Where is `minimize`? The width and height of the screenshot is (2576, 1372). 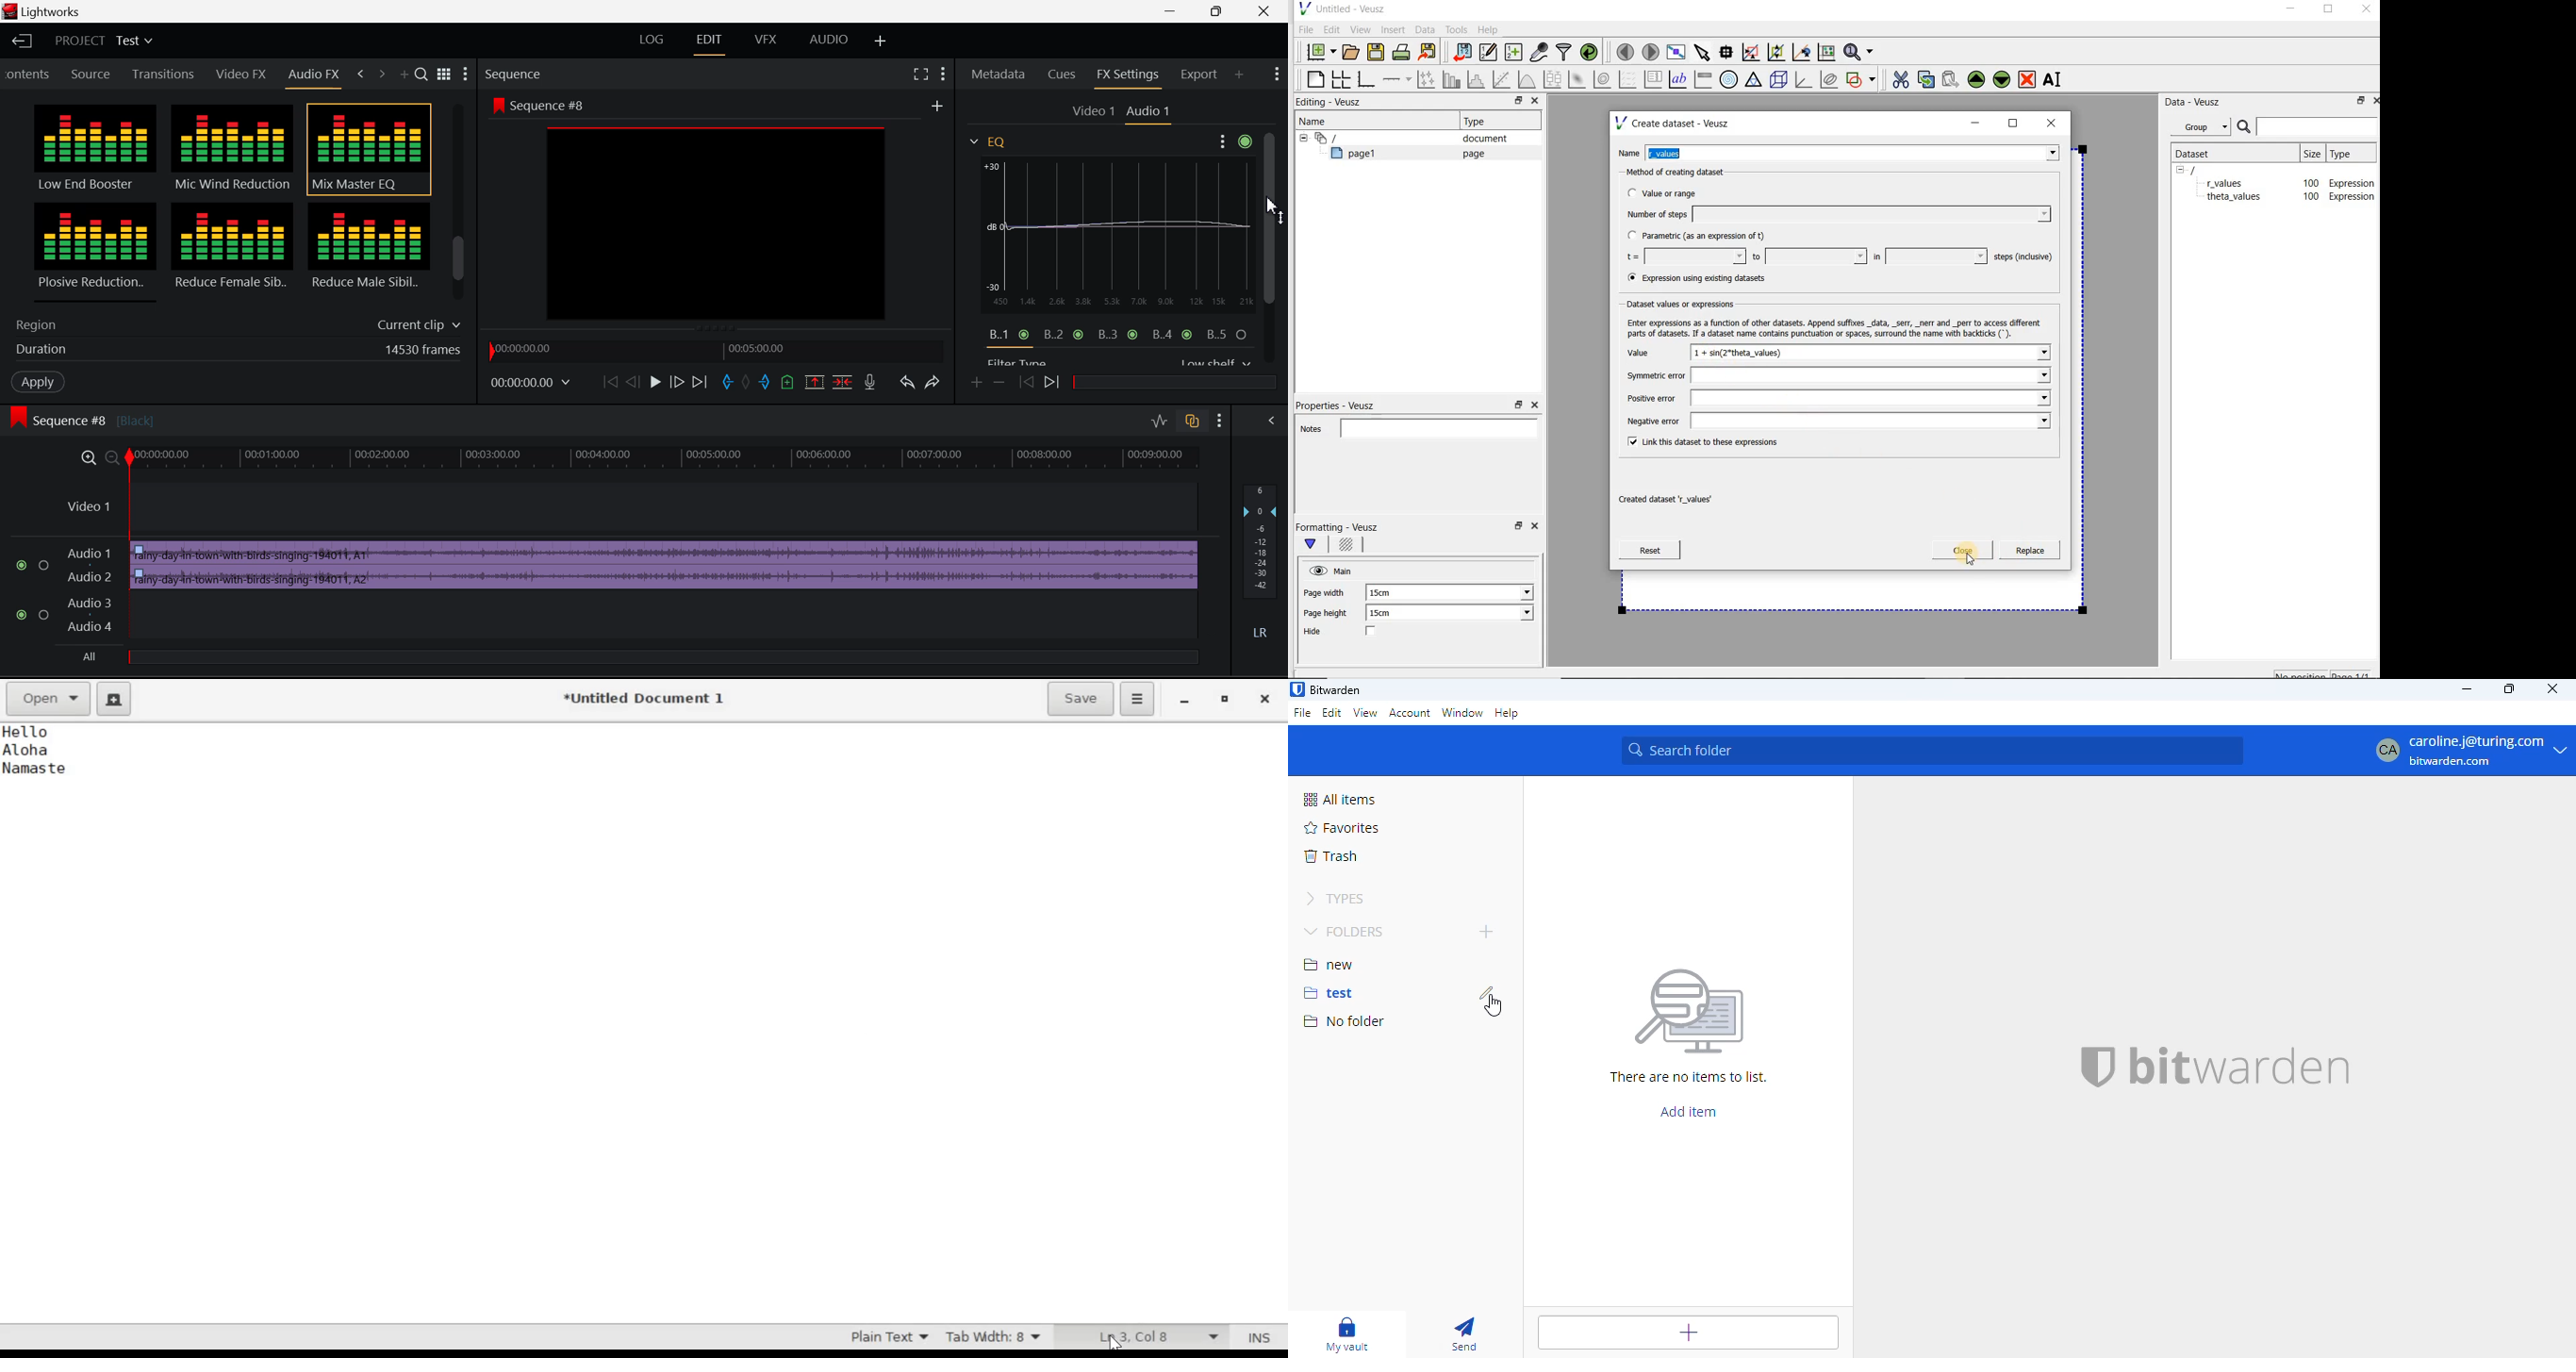 minimize is located at coordinates (2467, 689).